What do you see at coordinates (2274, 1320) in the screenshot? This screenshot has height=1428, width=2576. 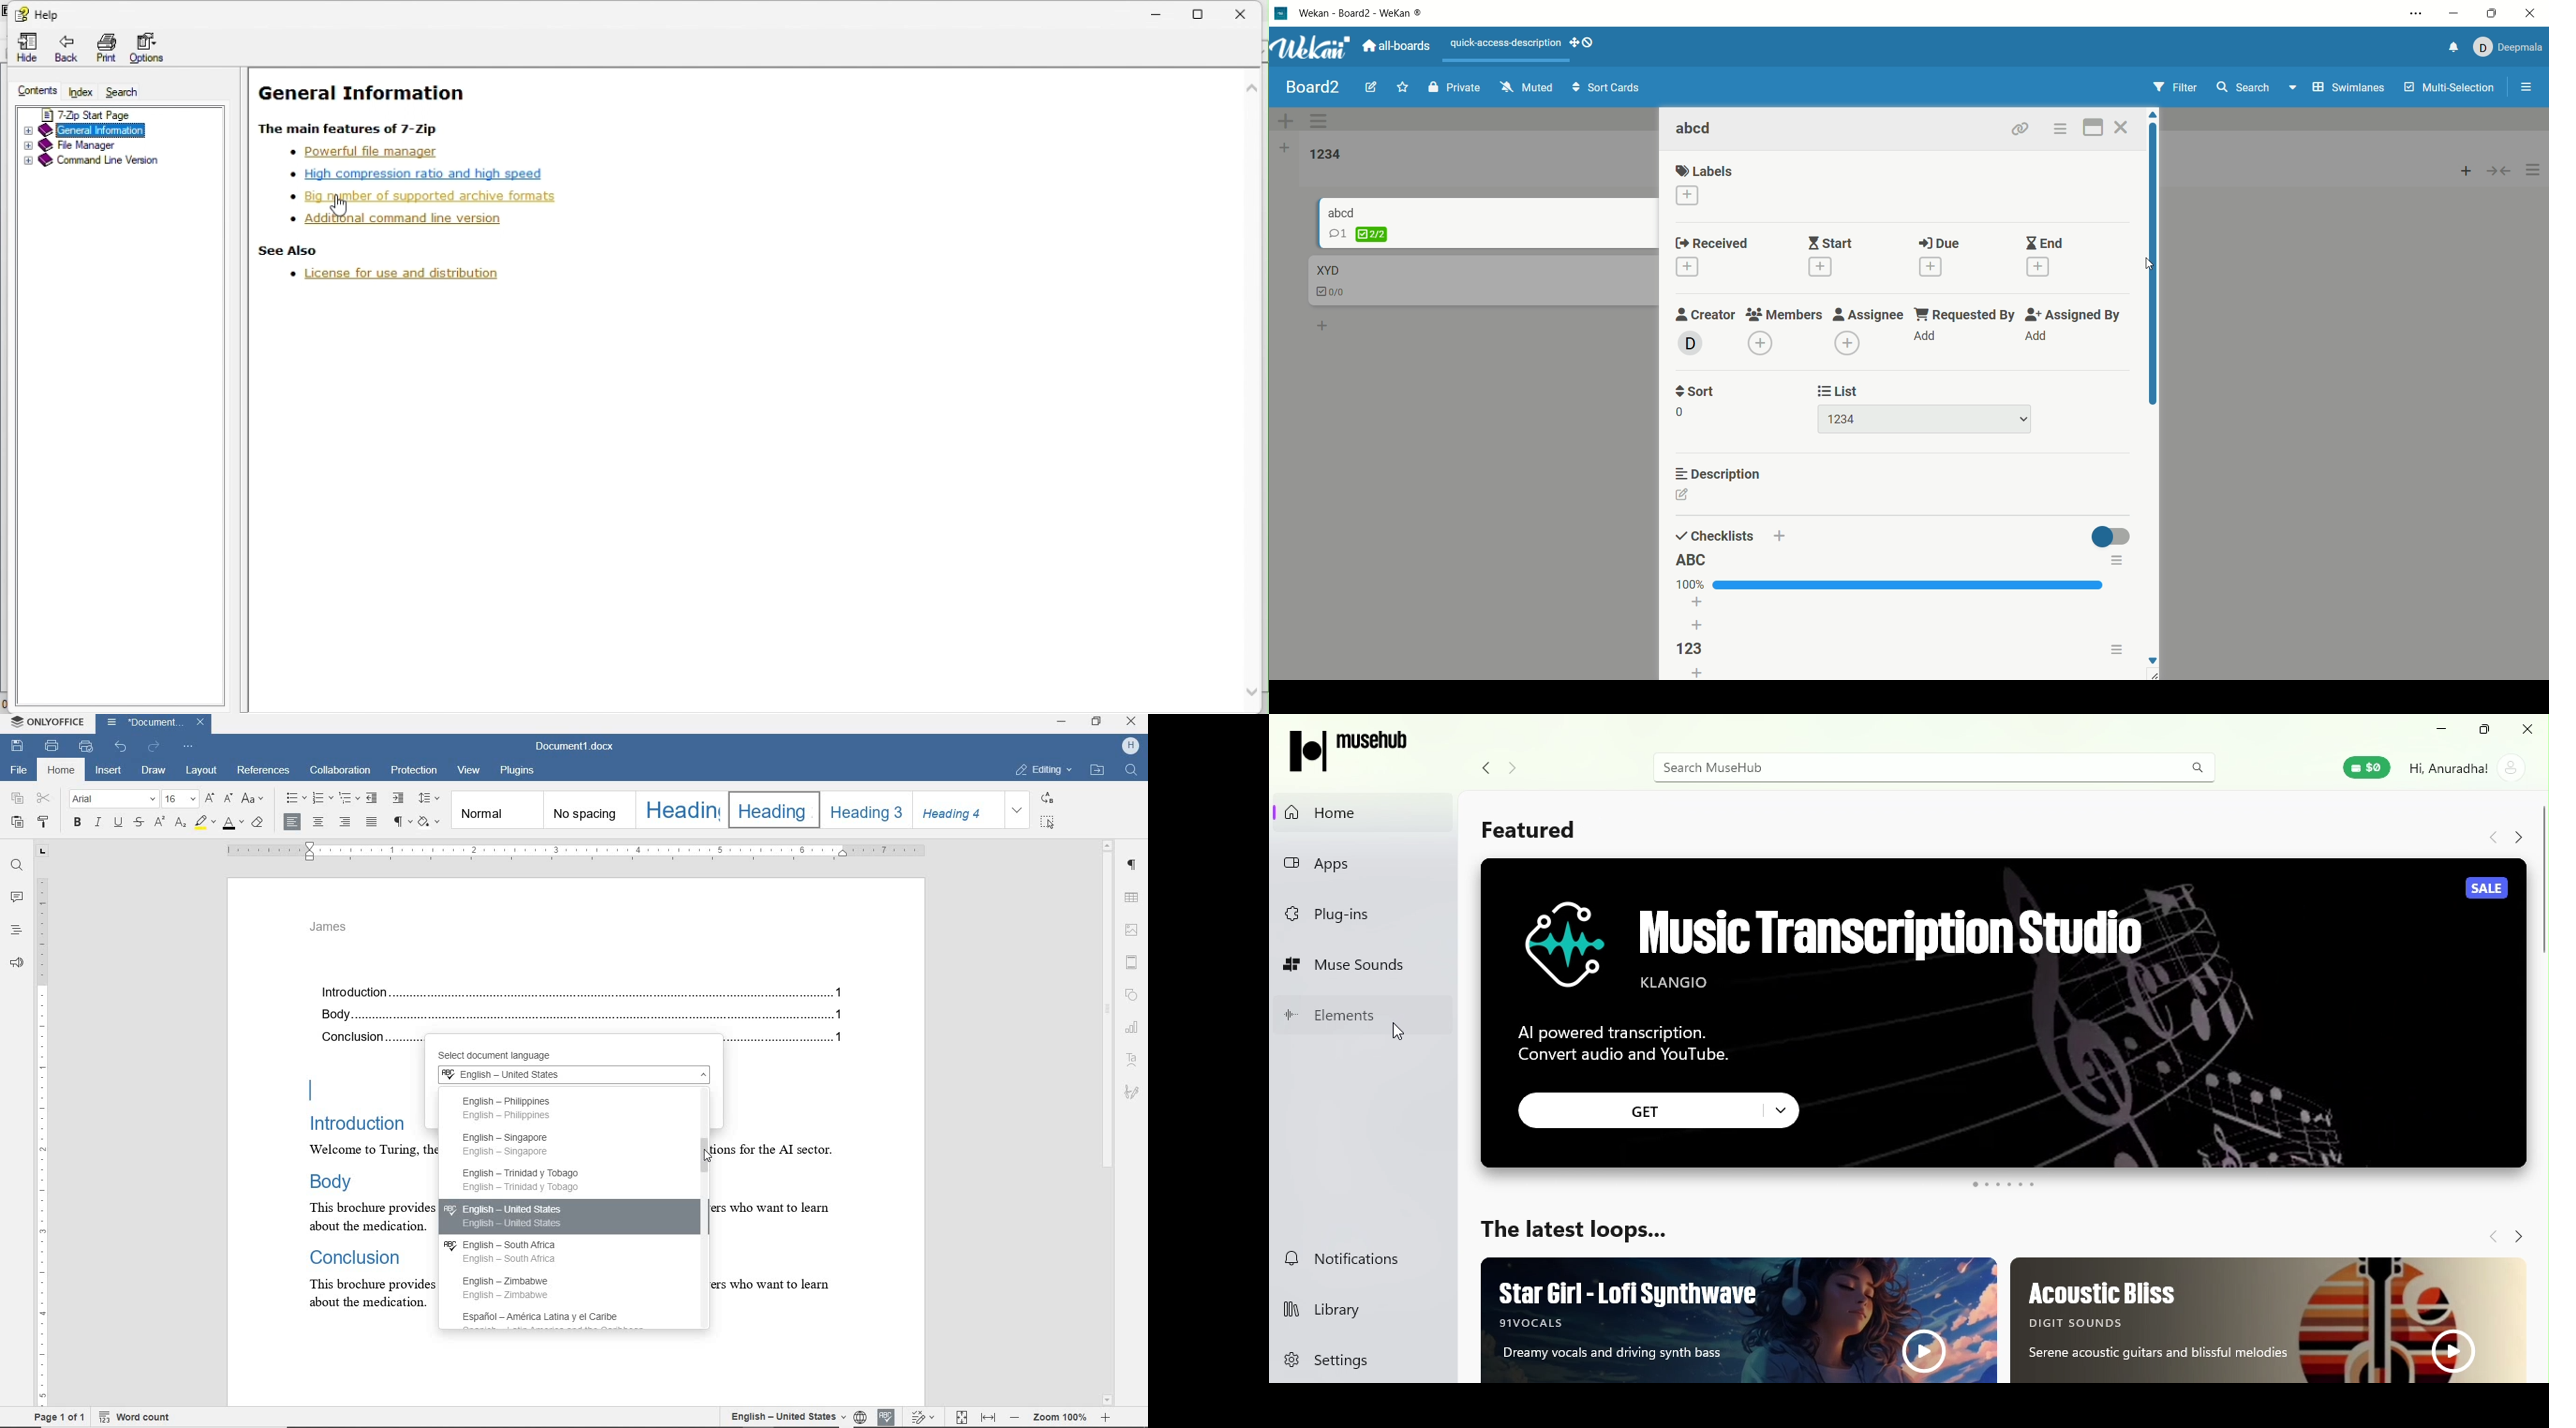 I see `Ad` at bounding box center [2274, 1320].